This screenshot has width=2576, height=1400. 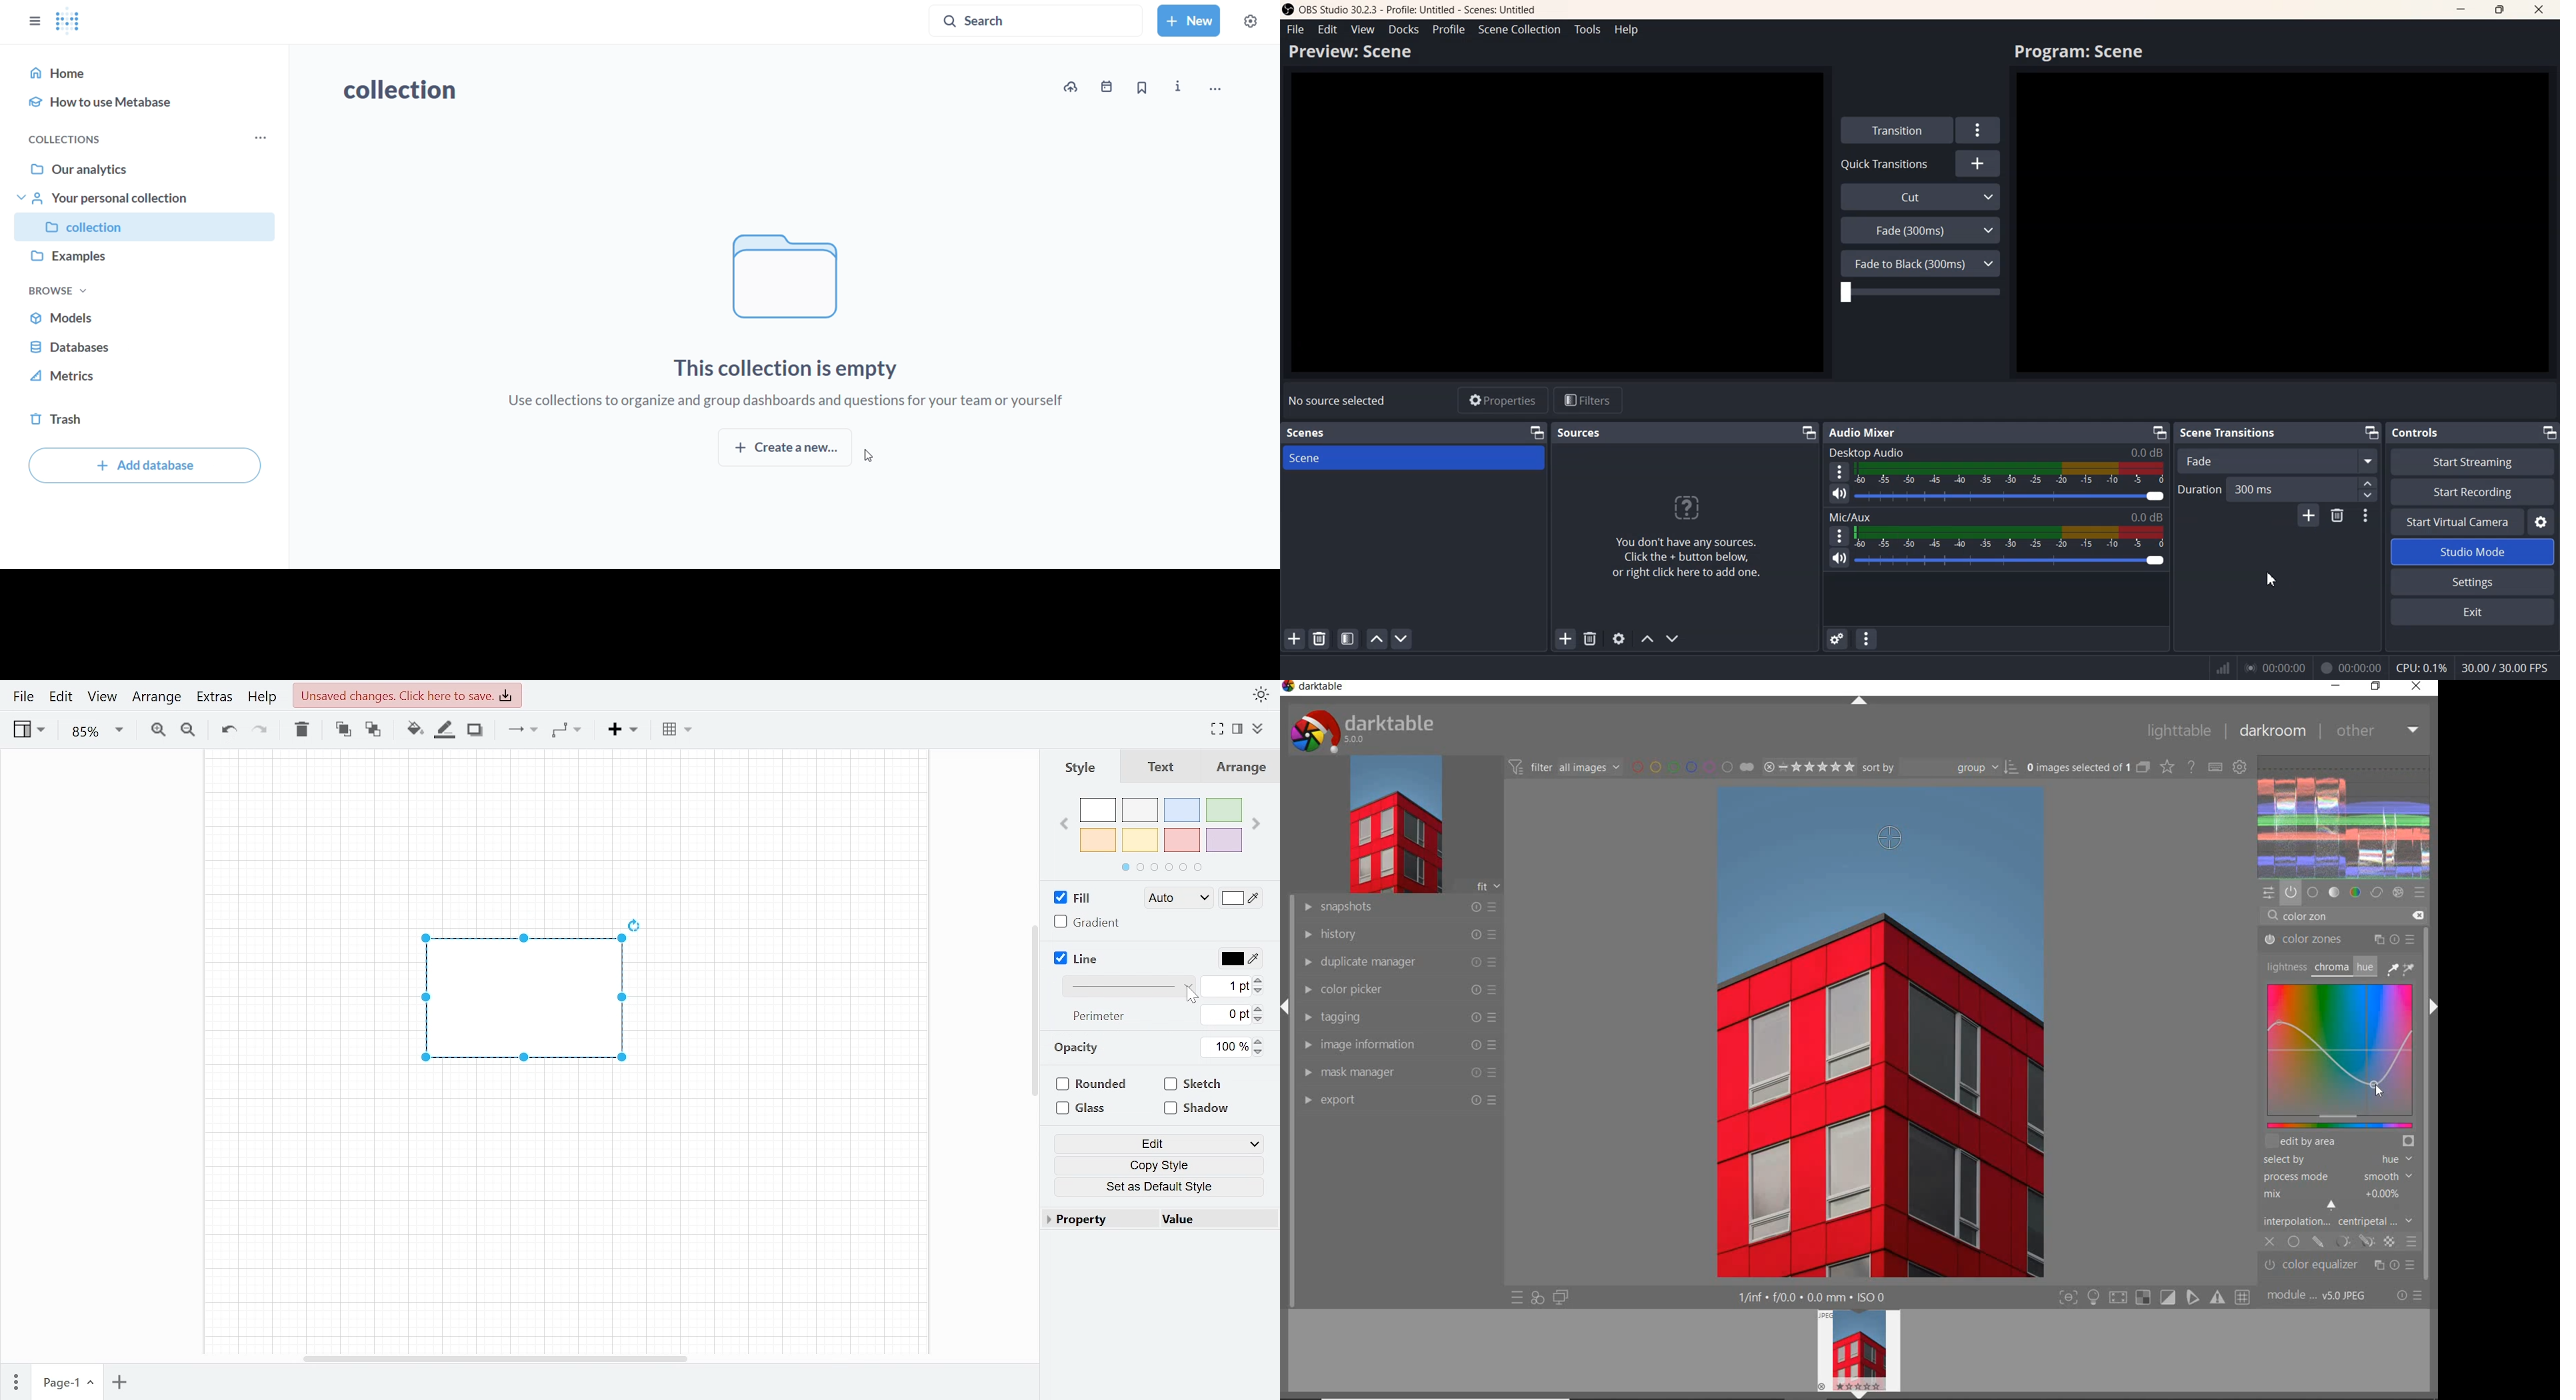 I want to click on Zoom out, so click(x=186, y=730).